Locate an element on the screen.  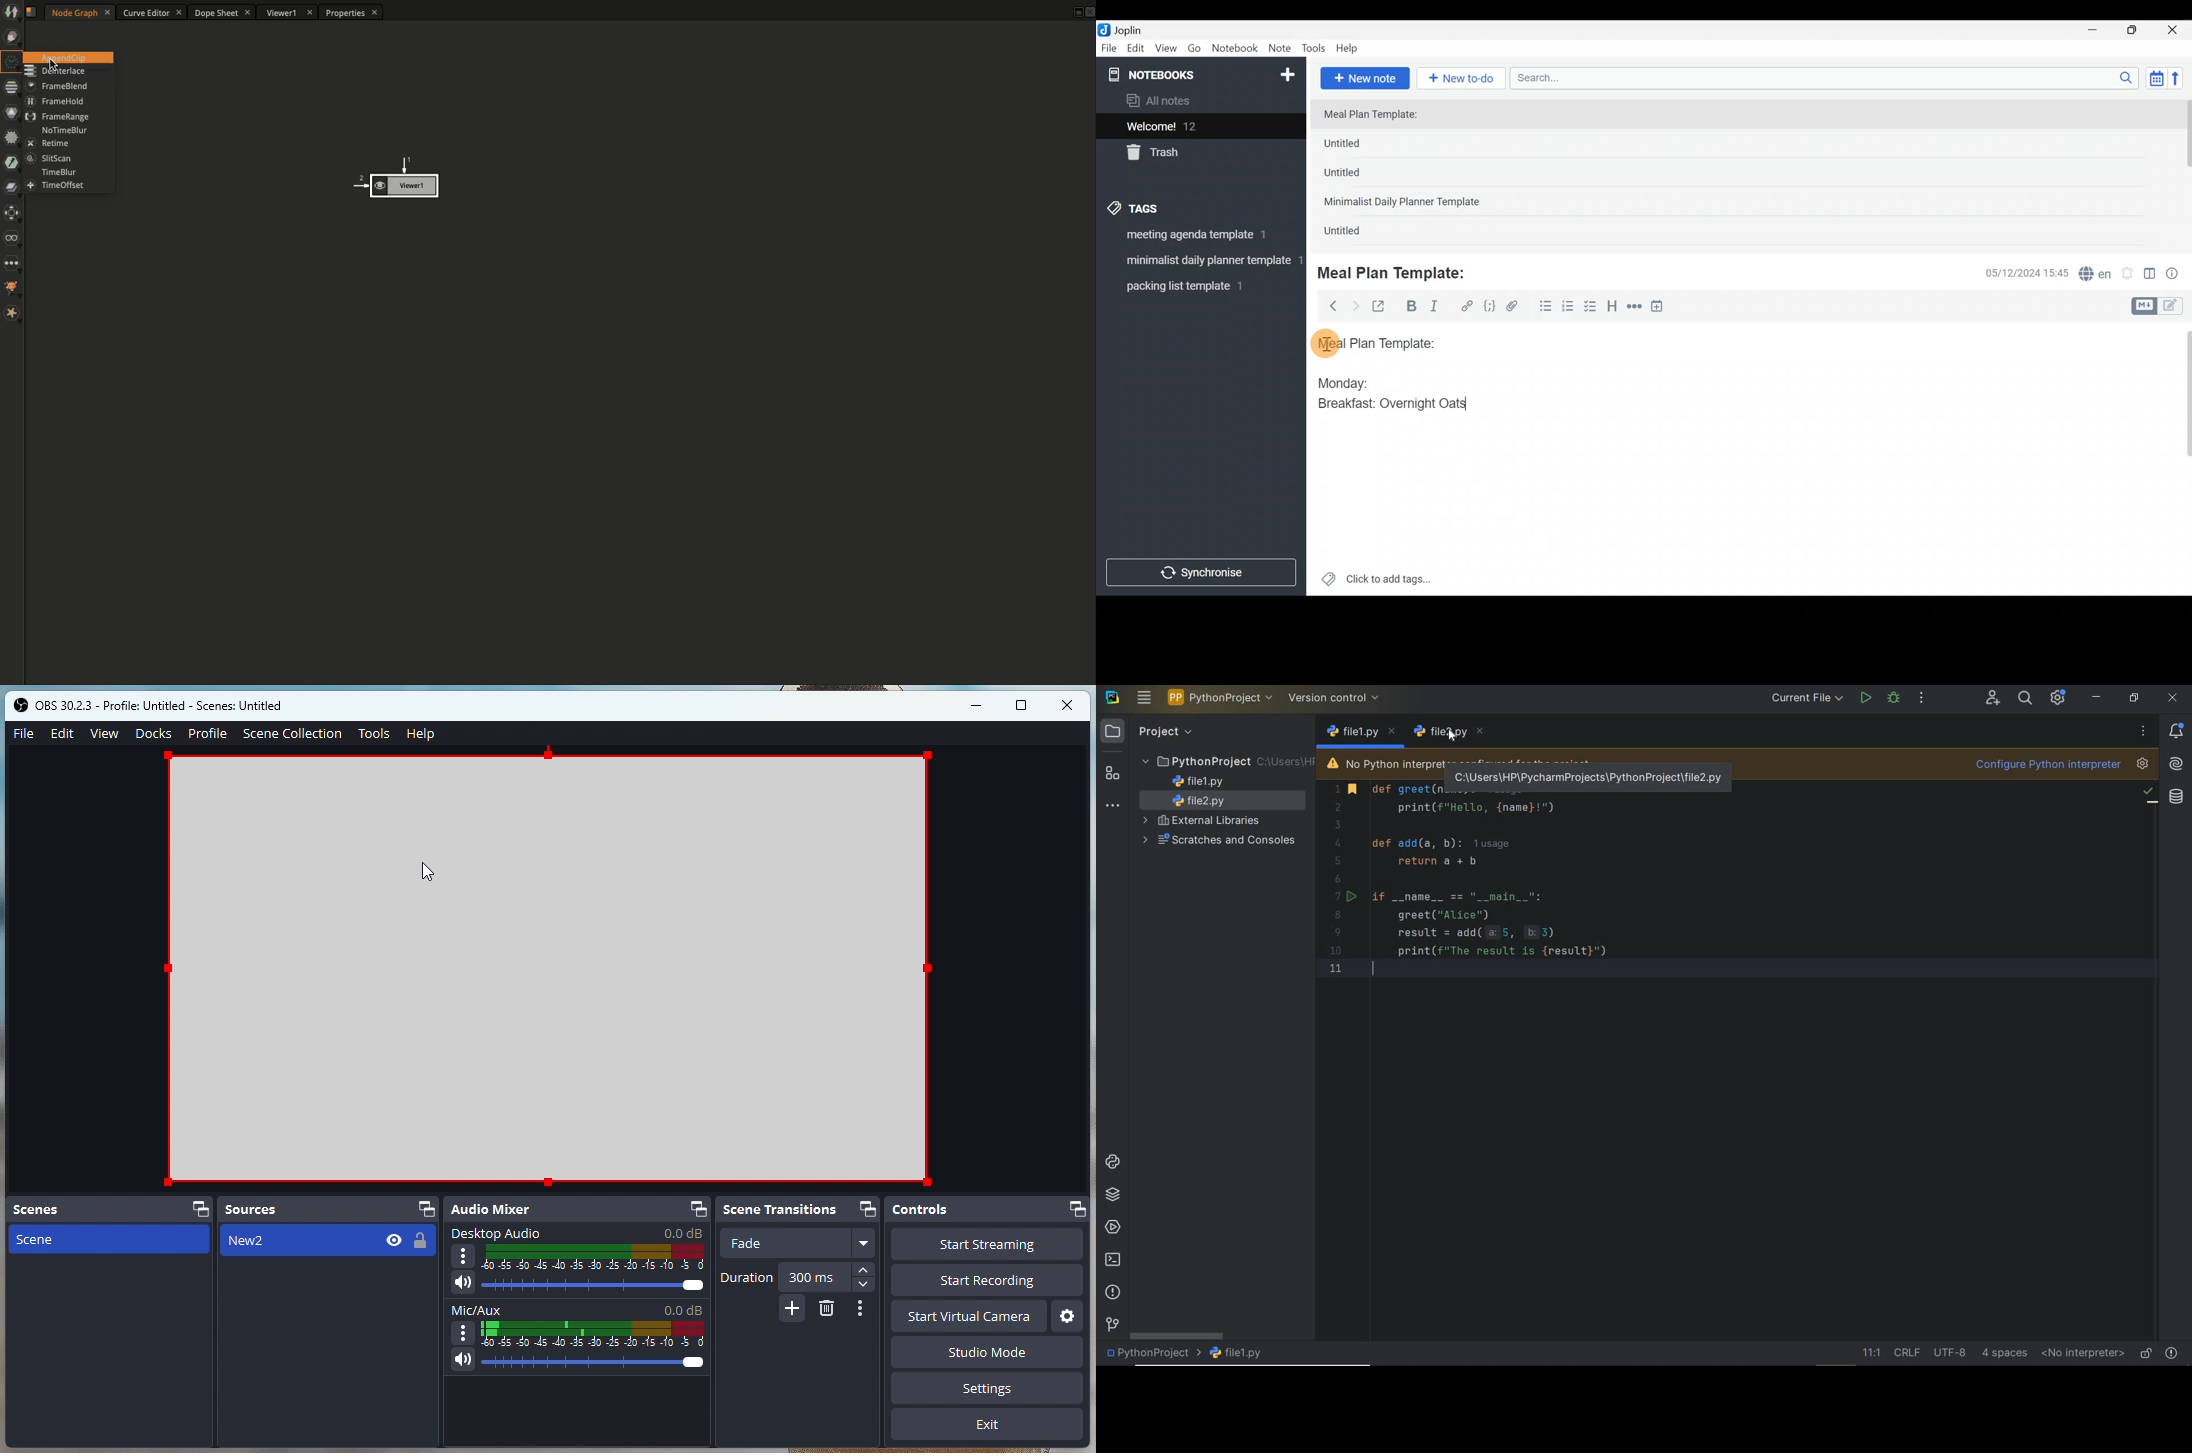
Edit is located at coordinates (65, 735).